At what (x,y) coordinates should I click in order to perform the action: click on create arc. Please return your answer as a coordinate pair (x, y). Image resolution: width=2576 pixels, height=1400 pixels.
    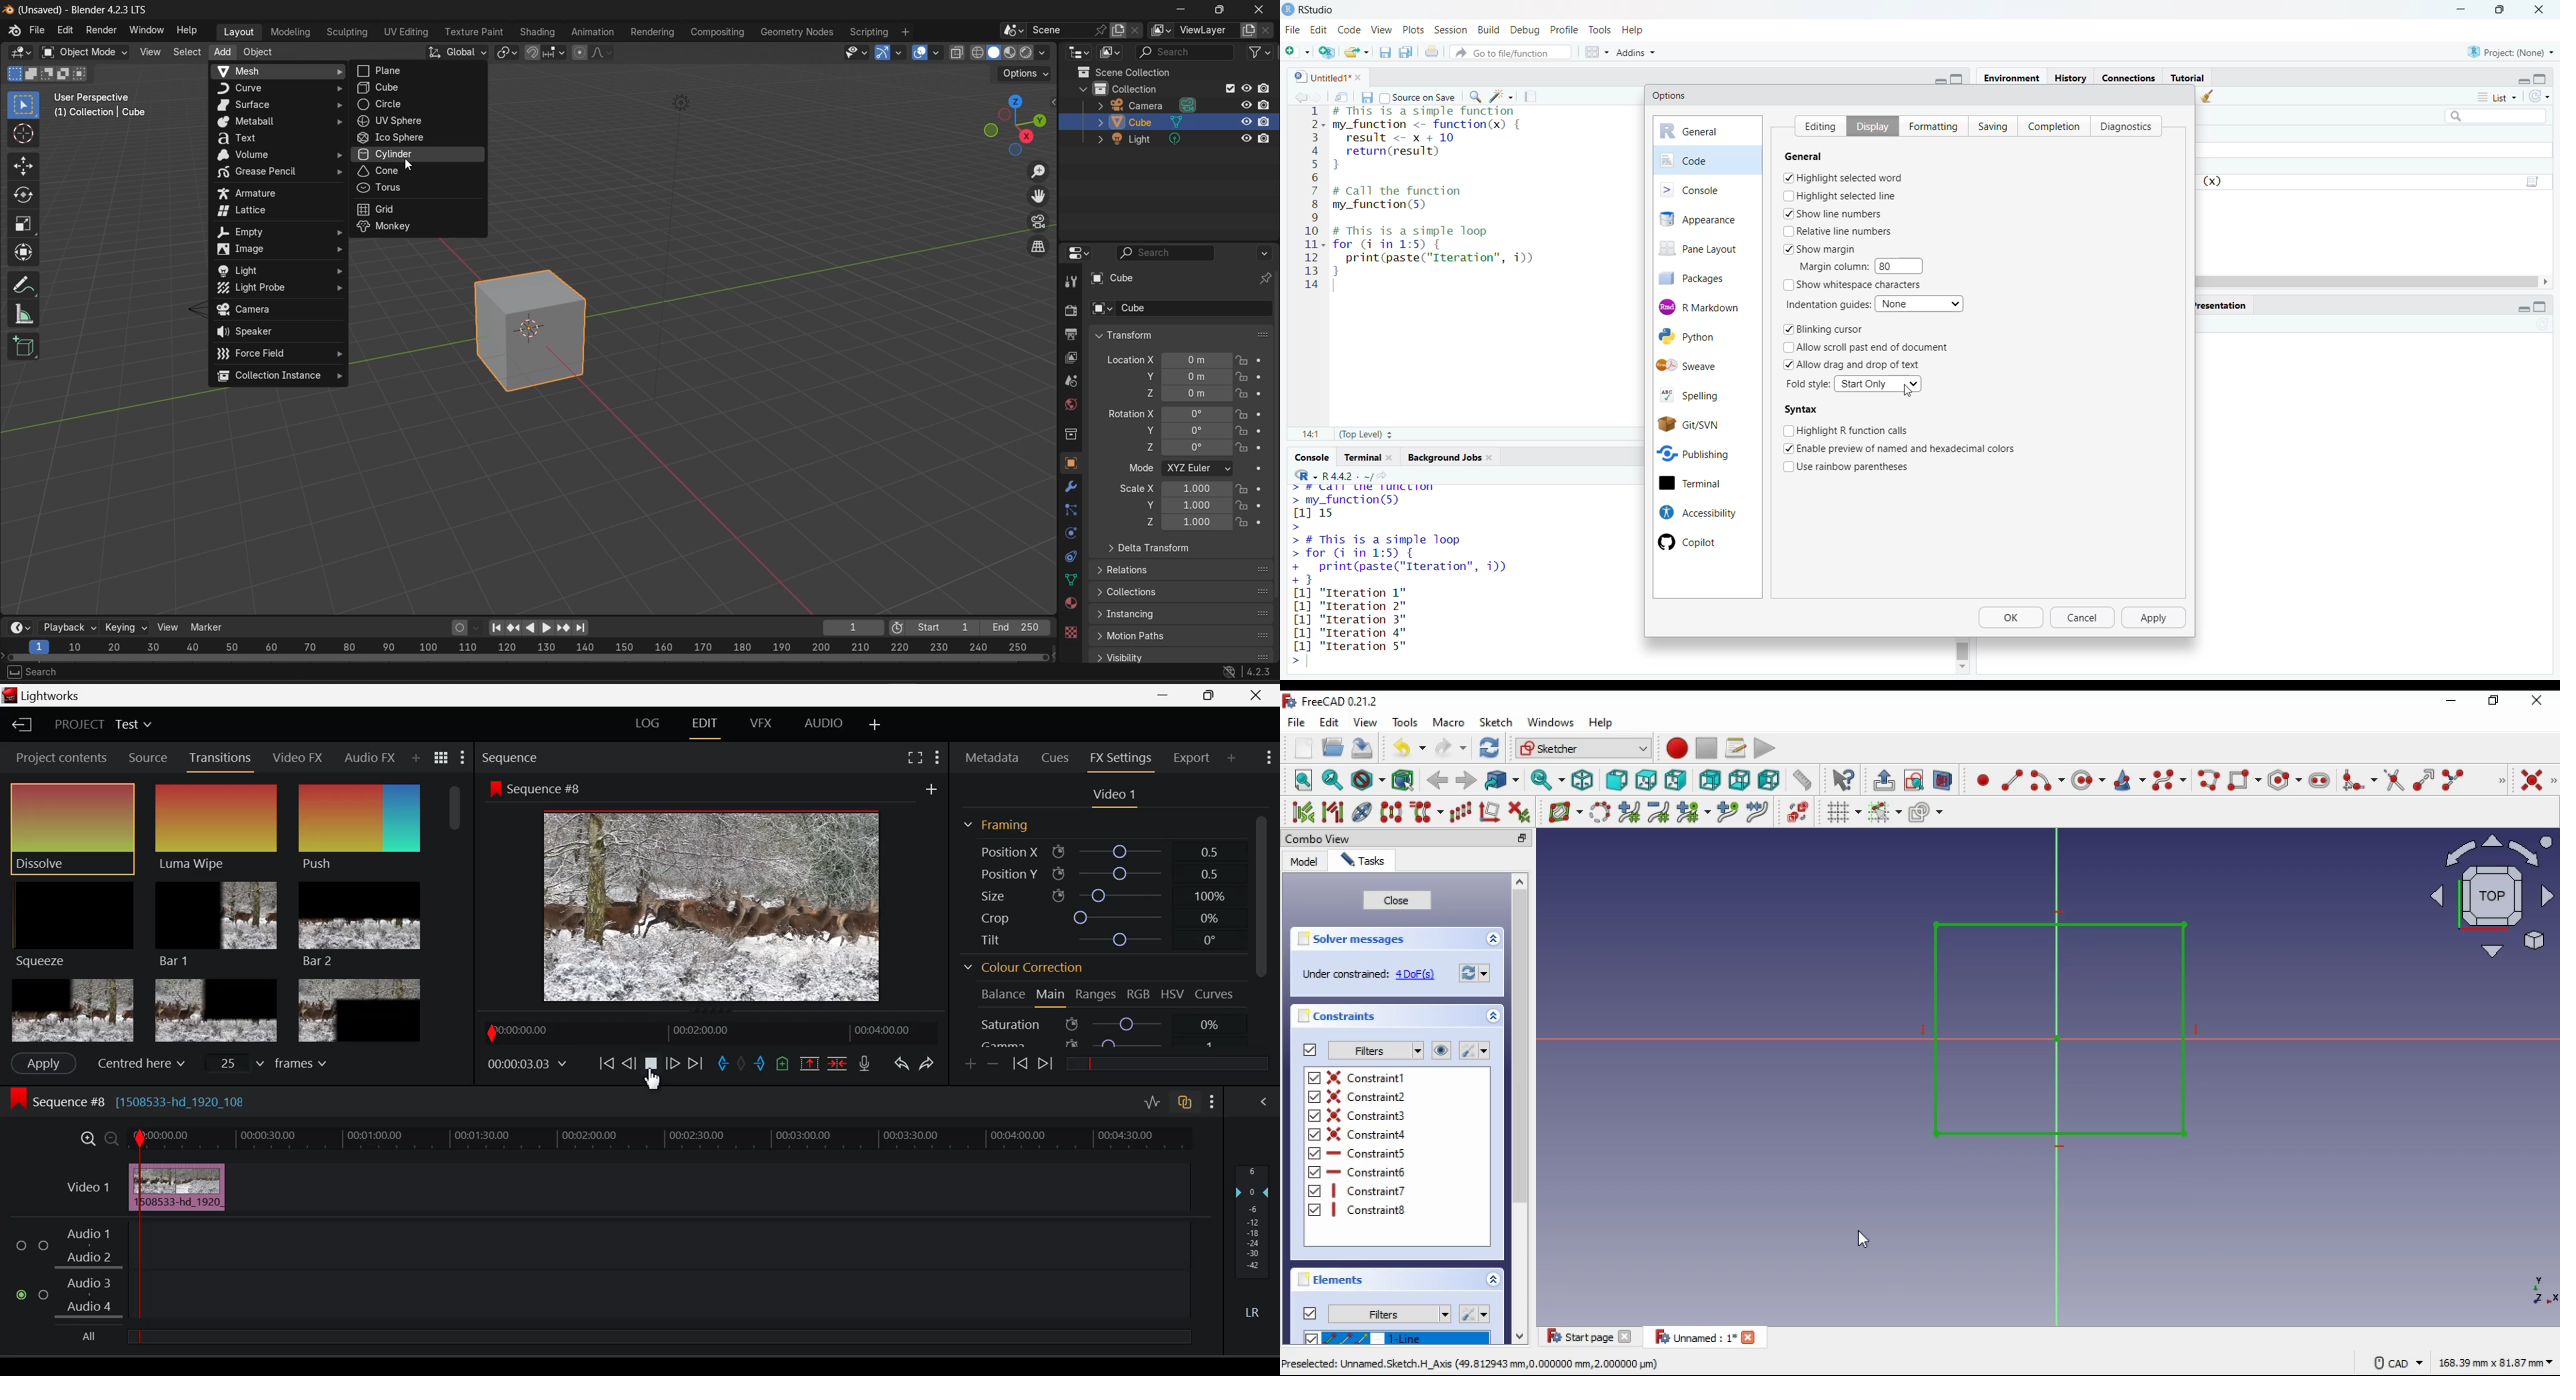
    Looking at the image, I should click on (2047, 780).